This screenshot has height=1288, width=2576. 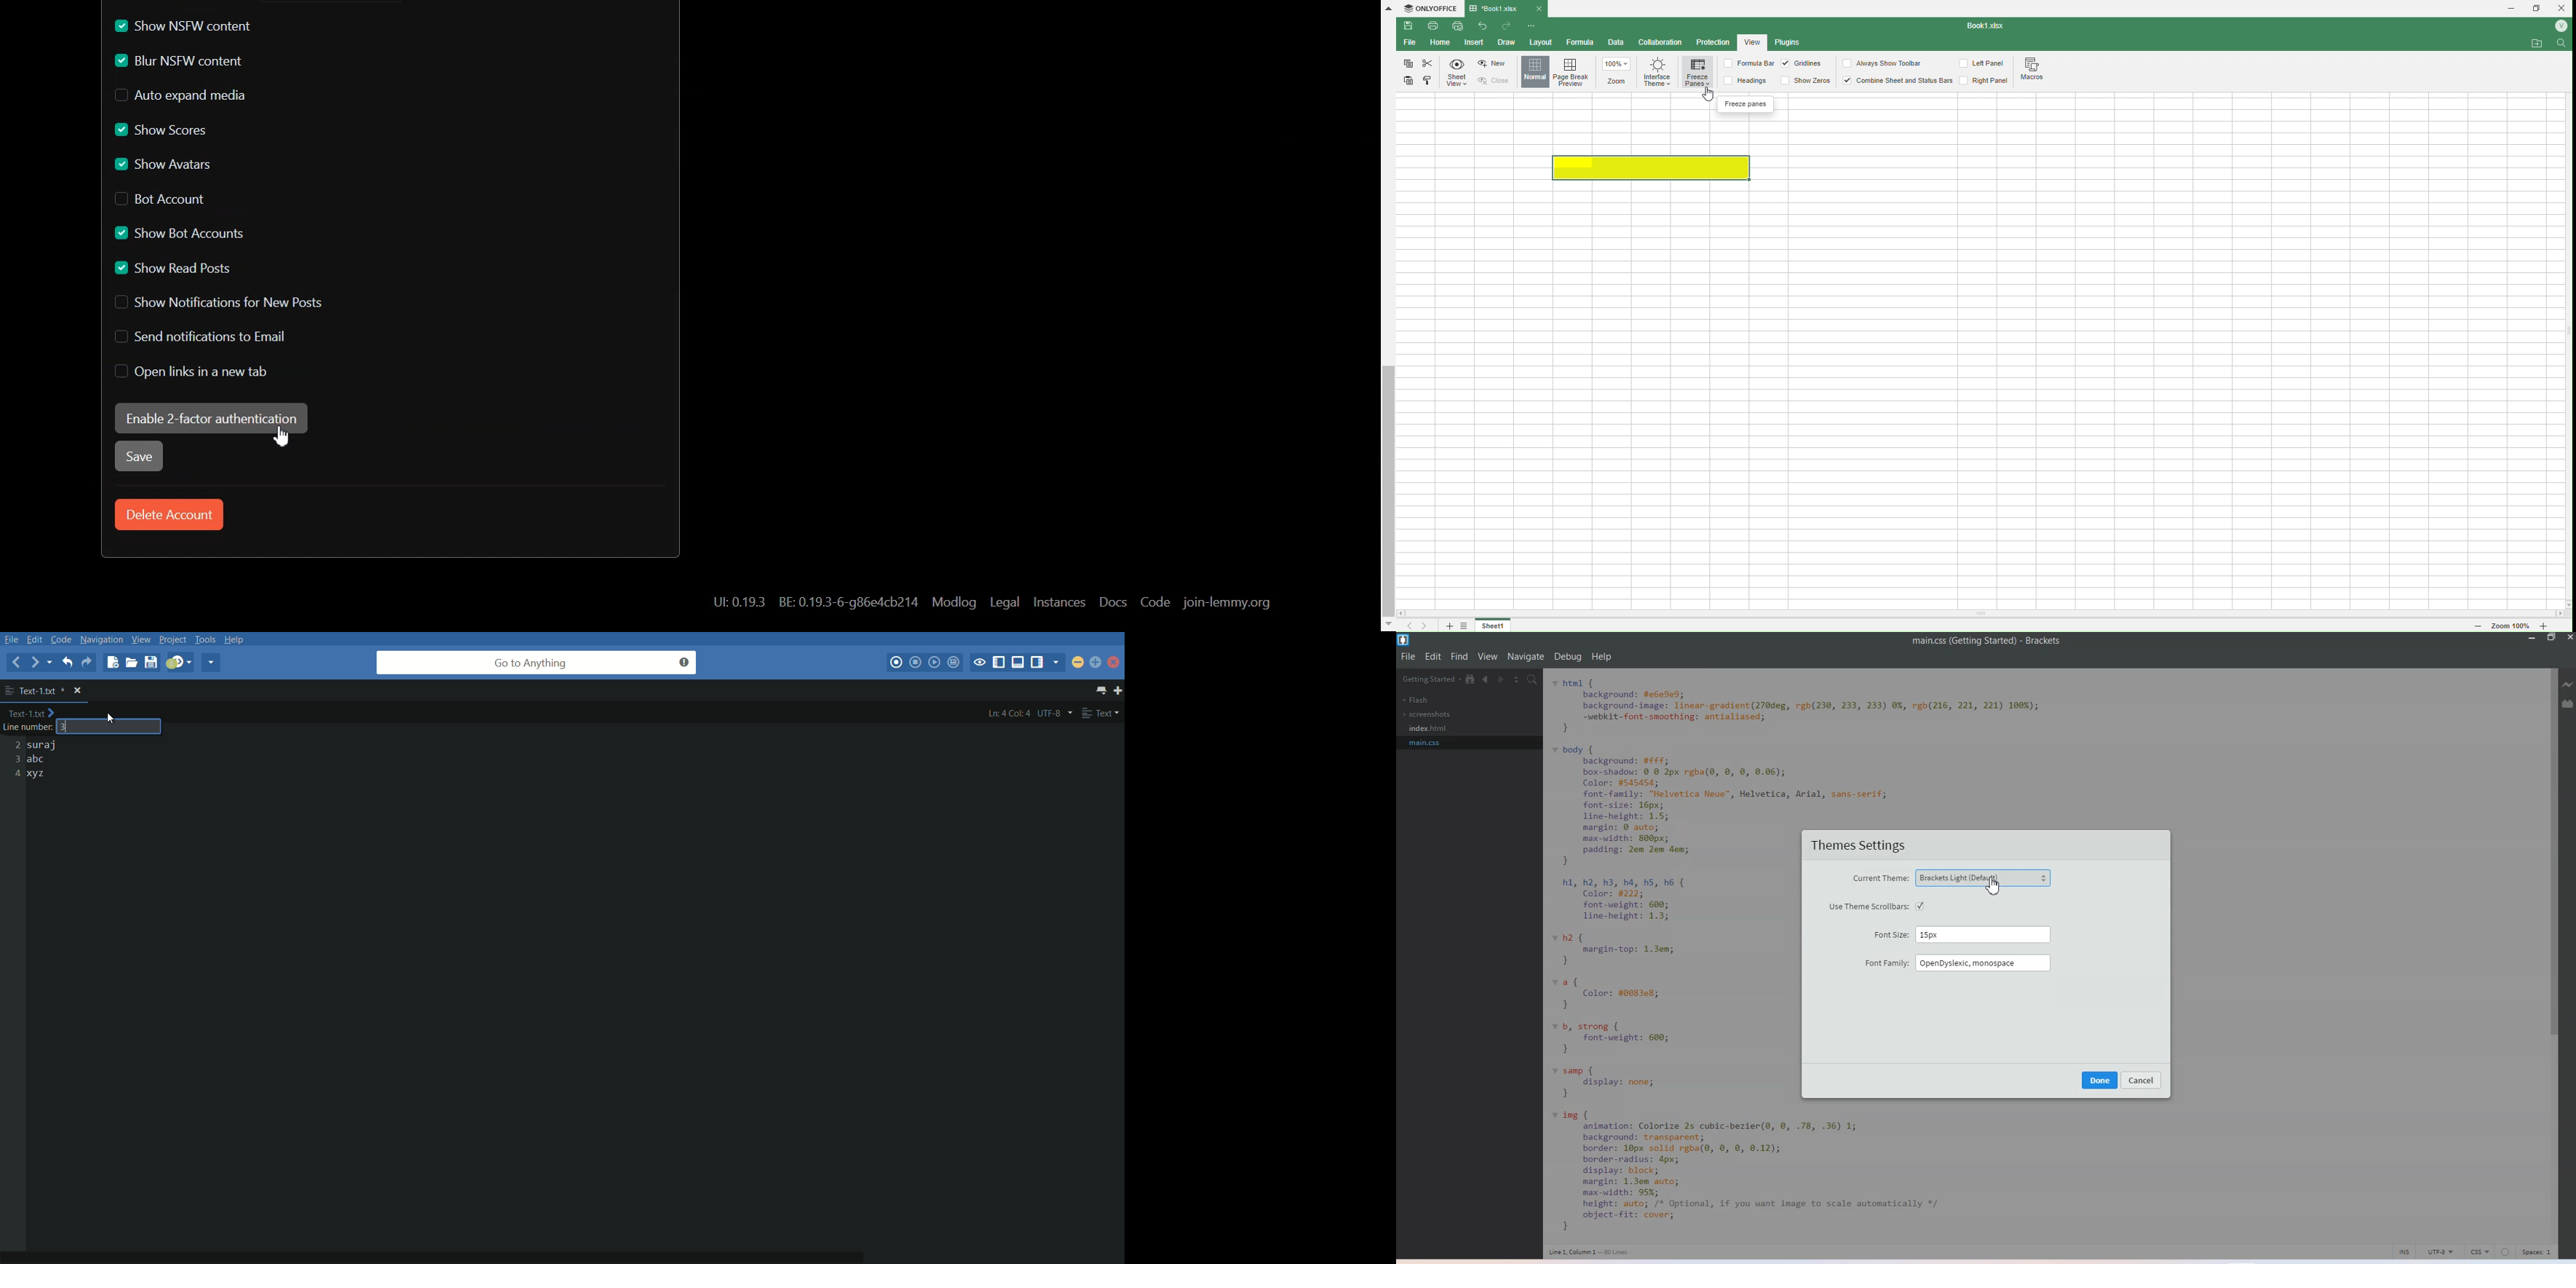 What do you see at coordinates (1427, 714) in the screenshot?
I see `Screenshots` at bounding box center [1427, 714].